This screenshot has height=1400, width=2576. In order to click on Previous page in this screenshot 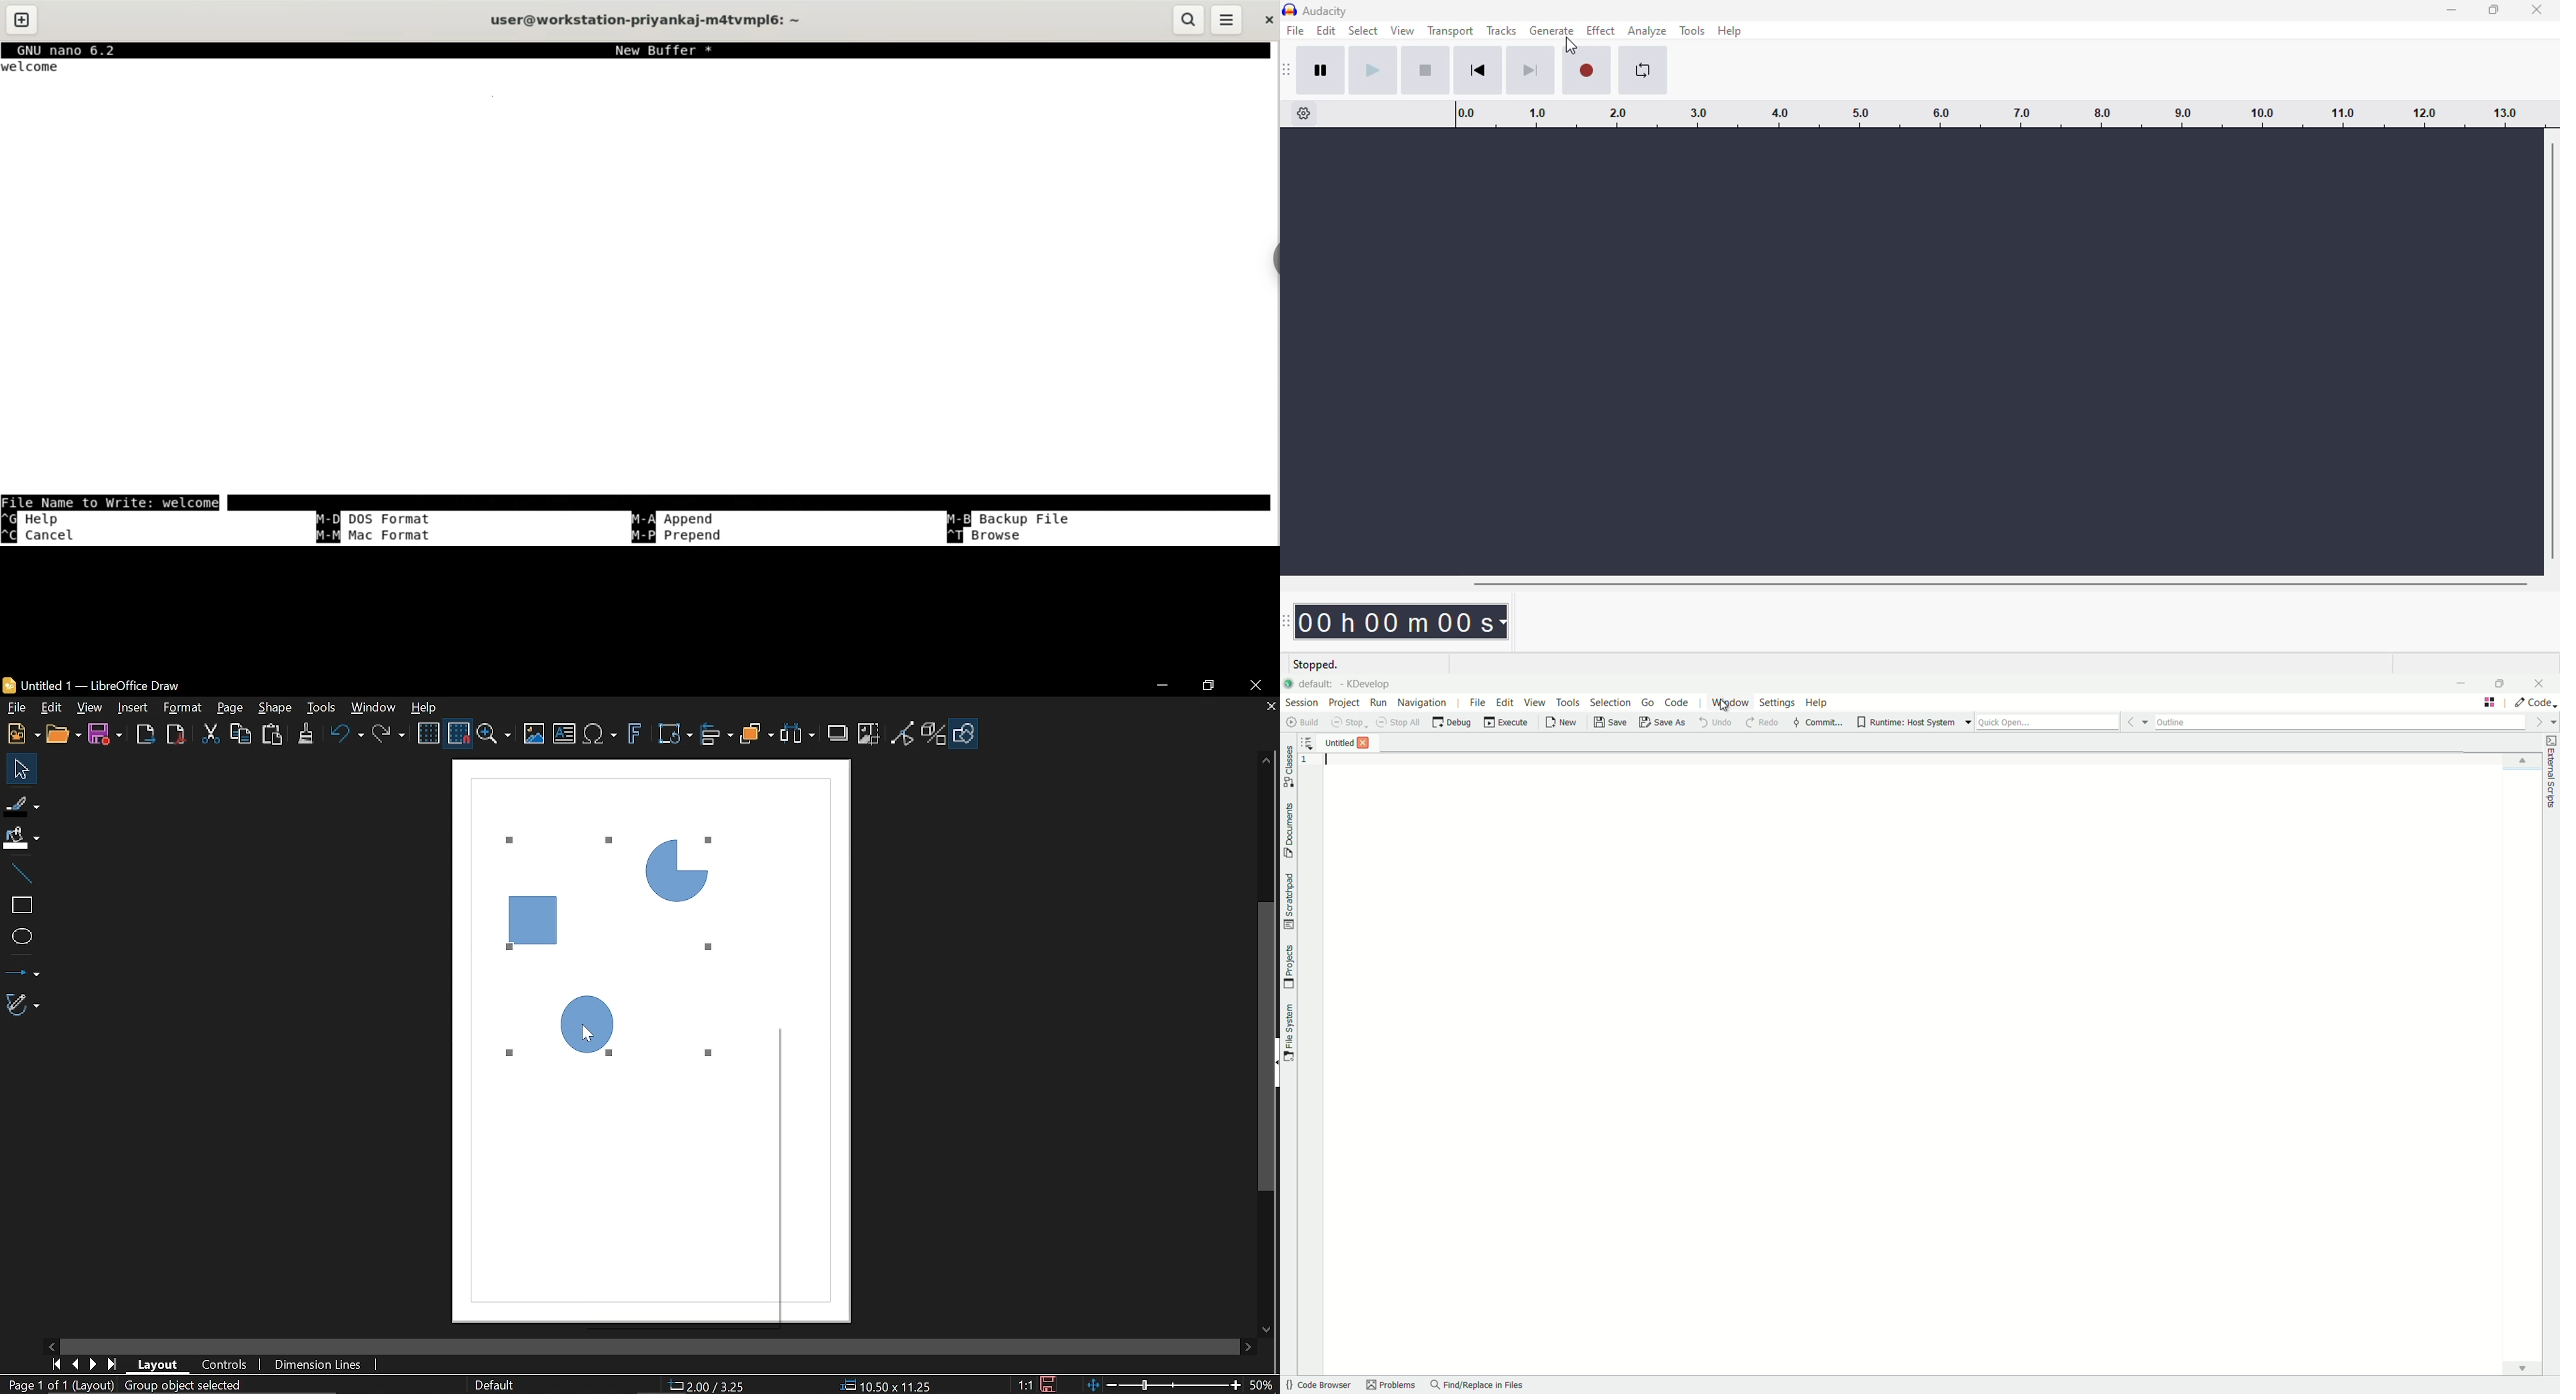, I will do `click(77, 1364)`.